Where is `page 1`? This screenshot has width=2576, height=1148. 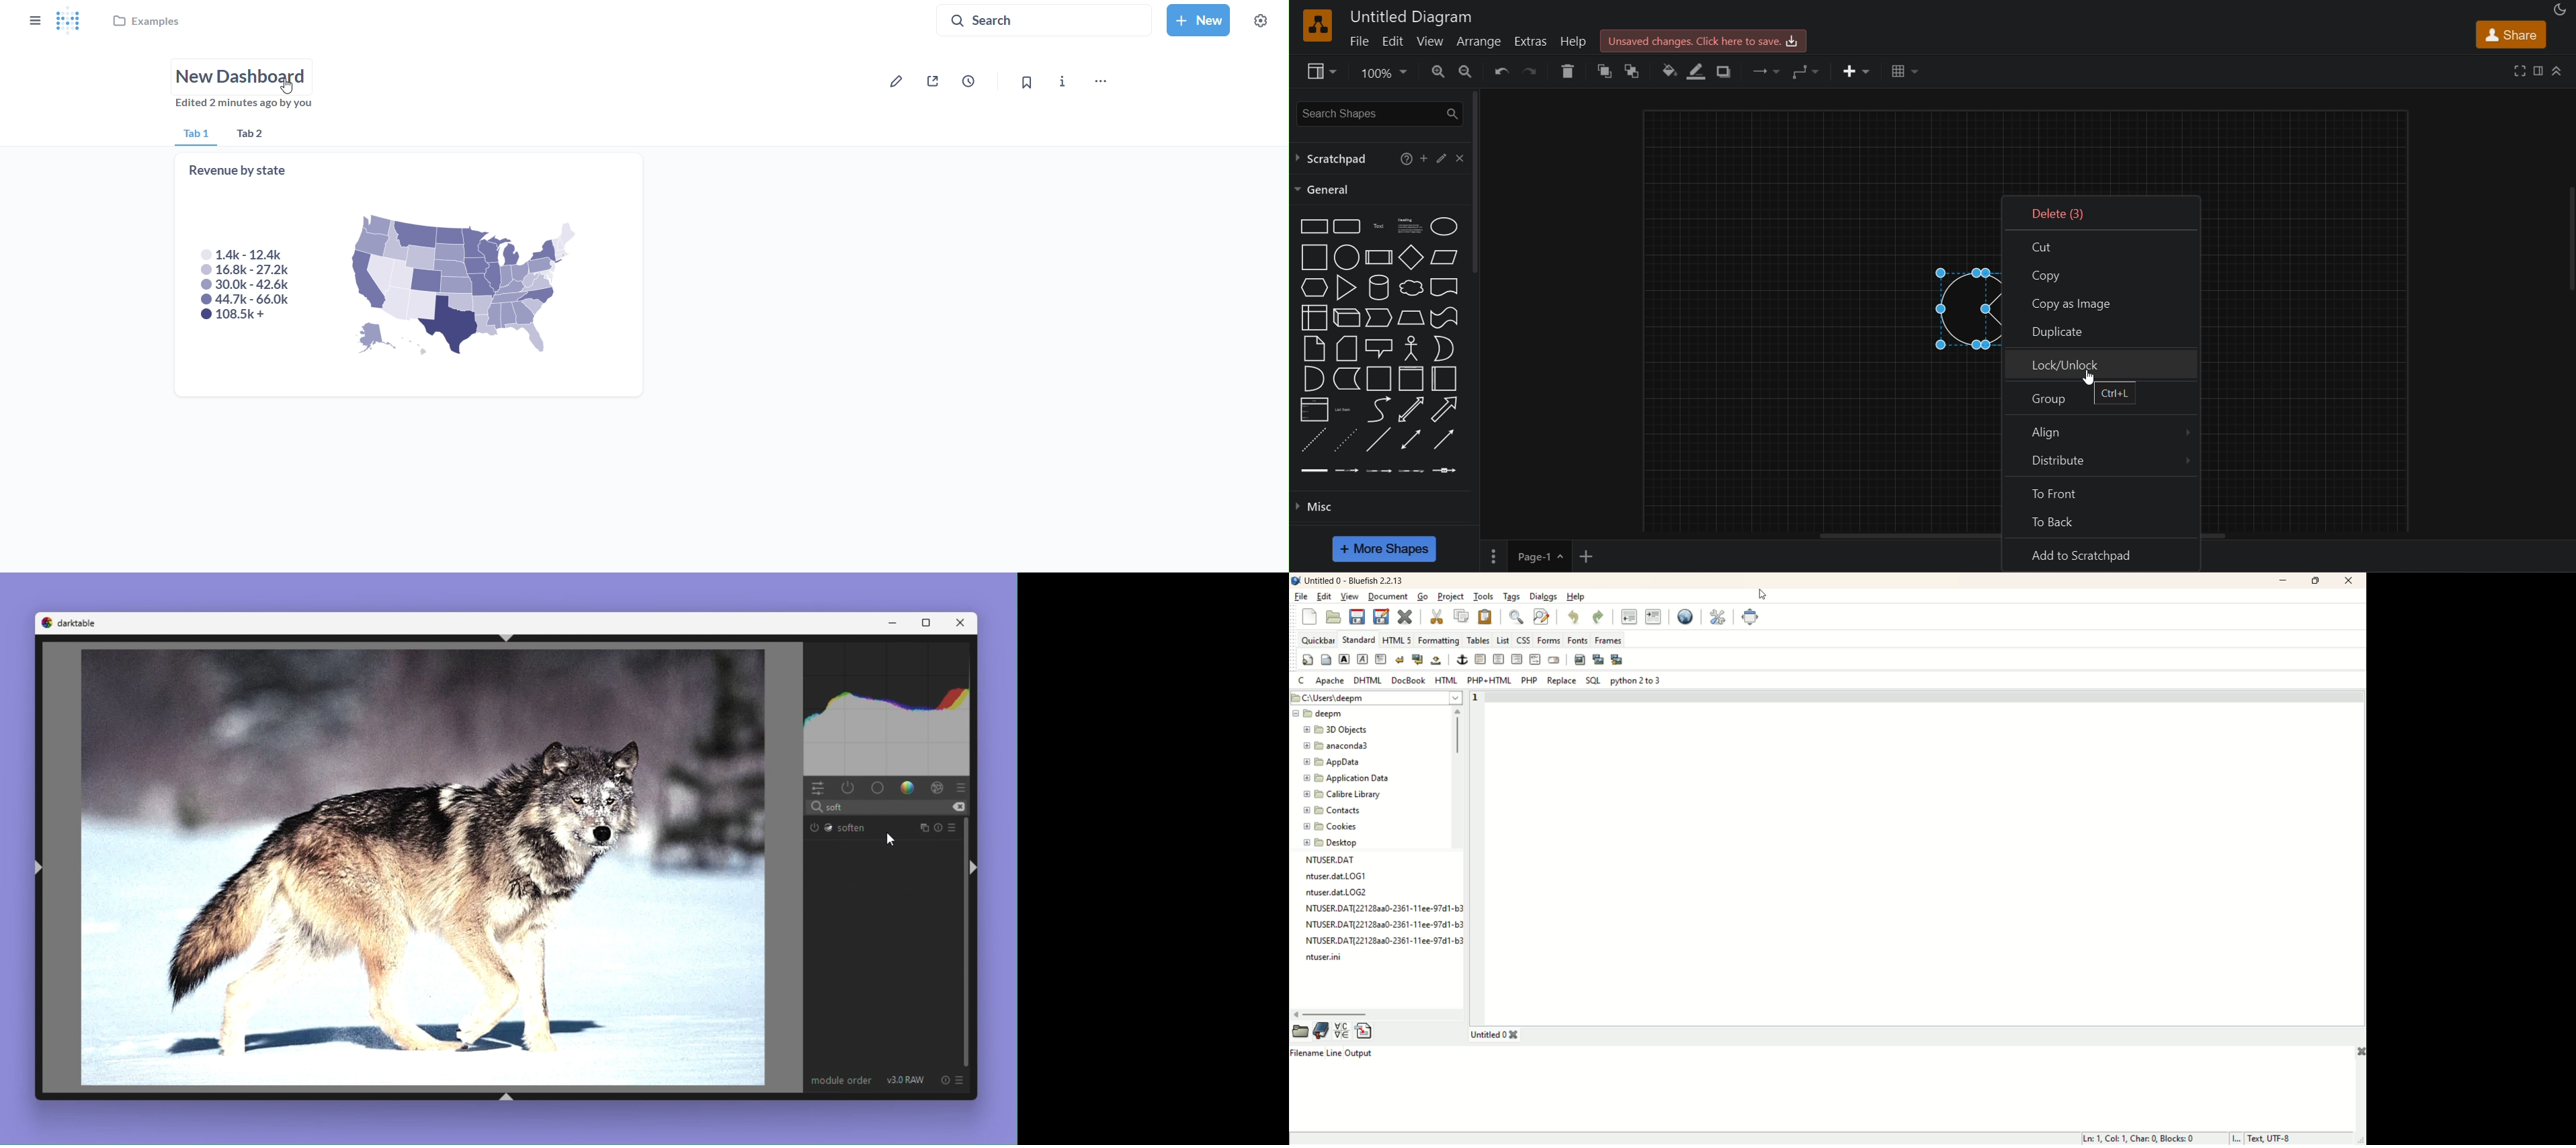 page 1 is located at coordinates (1540, 556).